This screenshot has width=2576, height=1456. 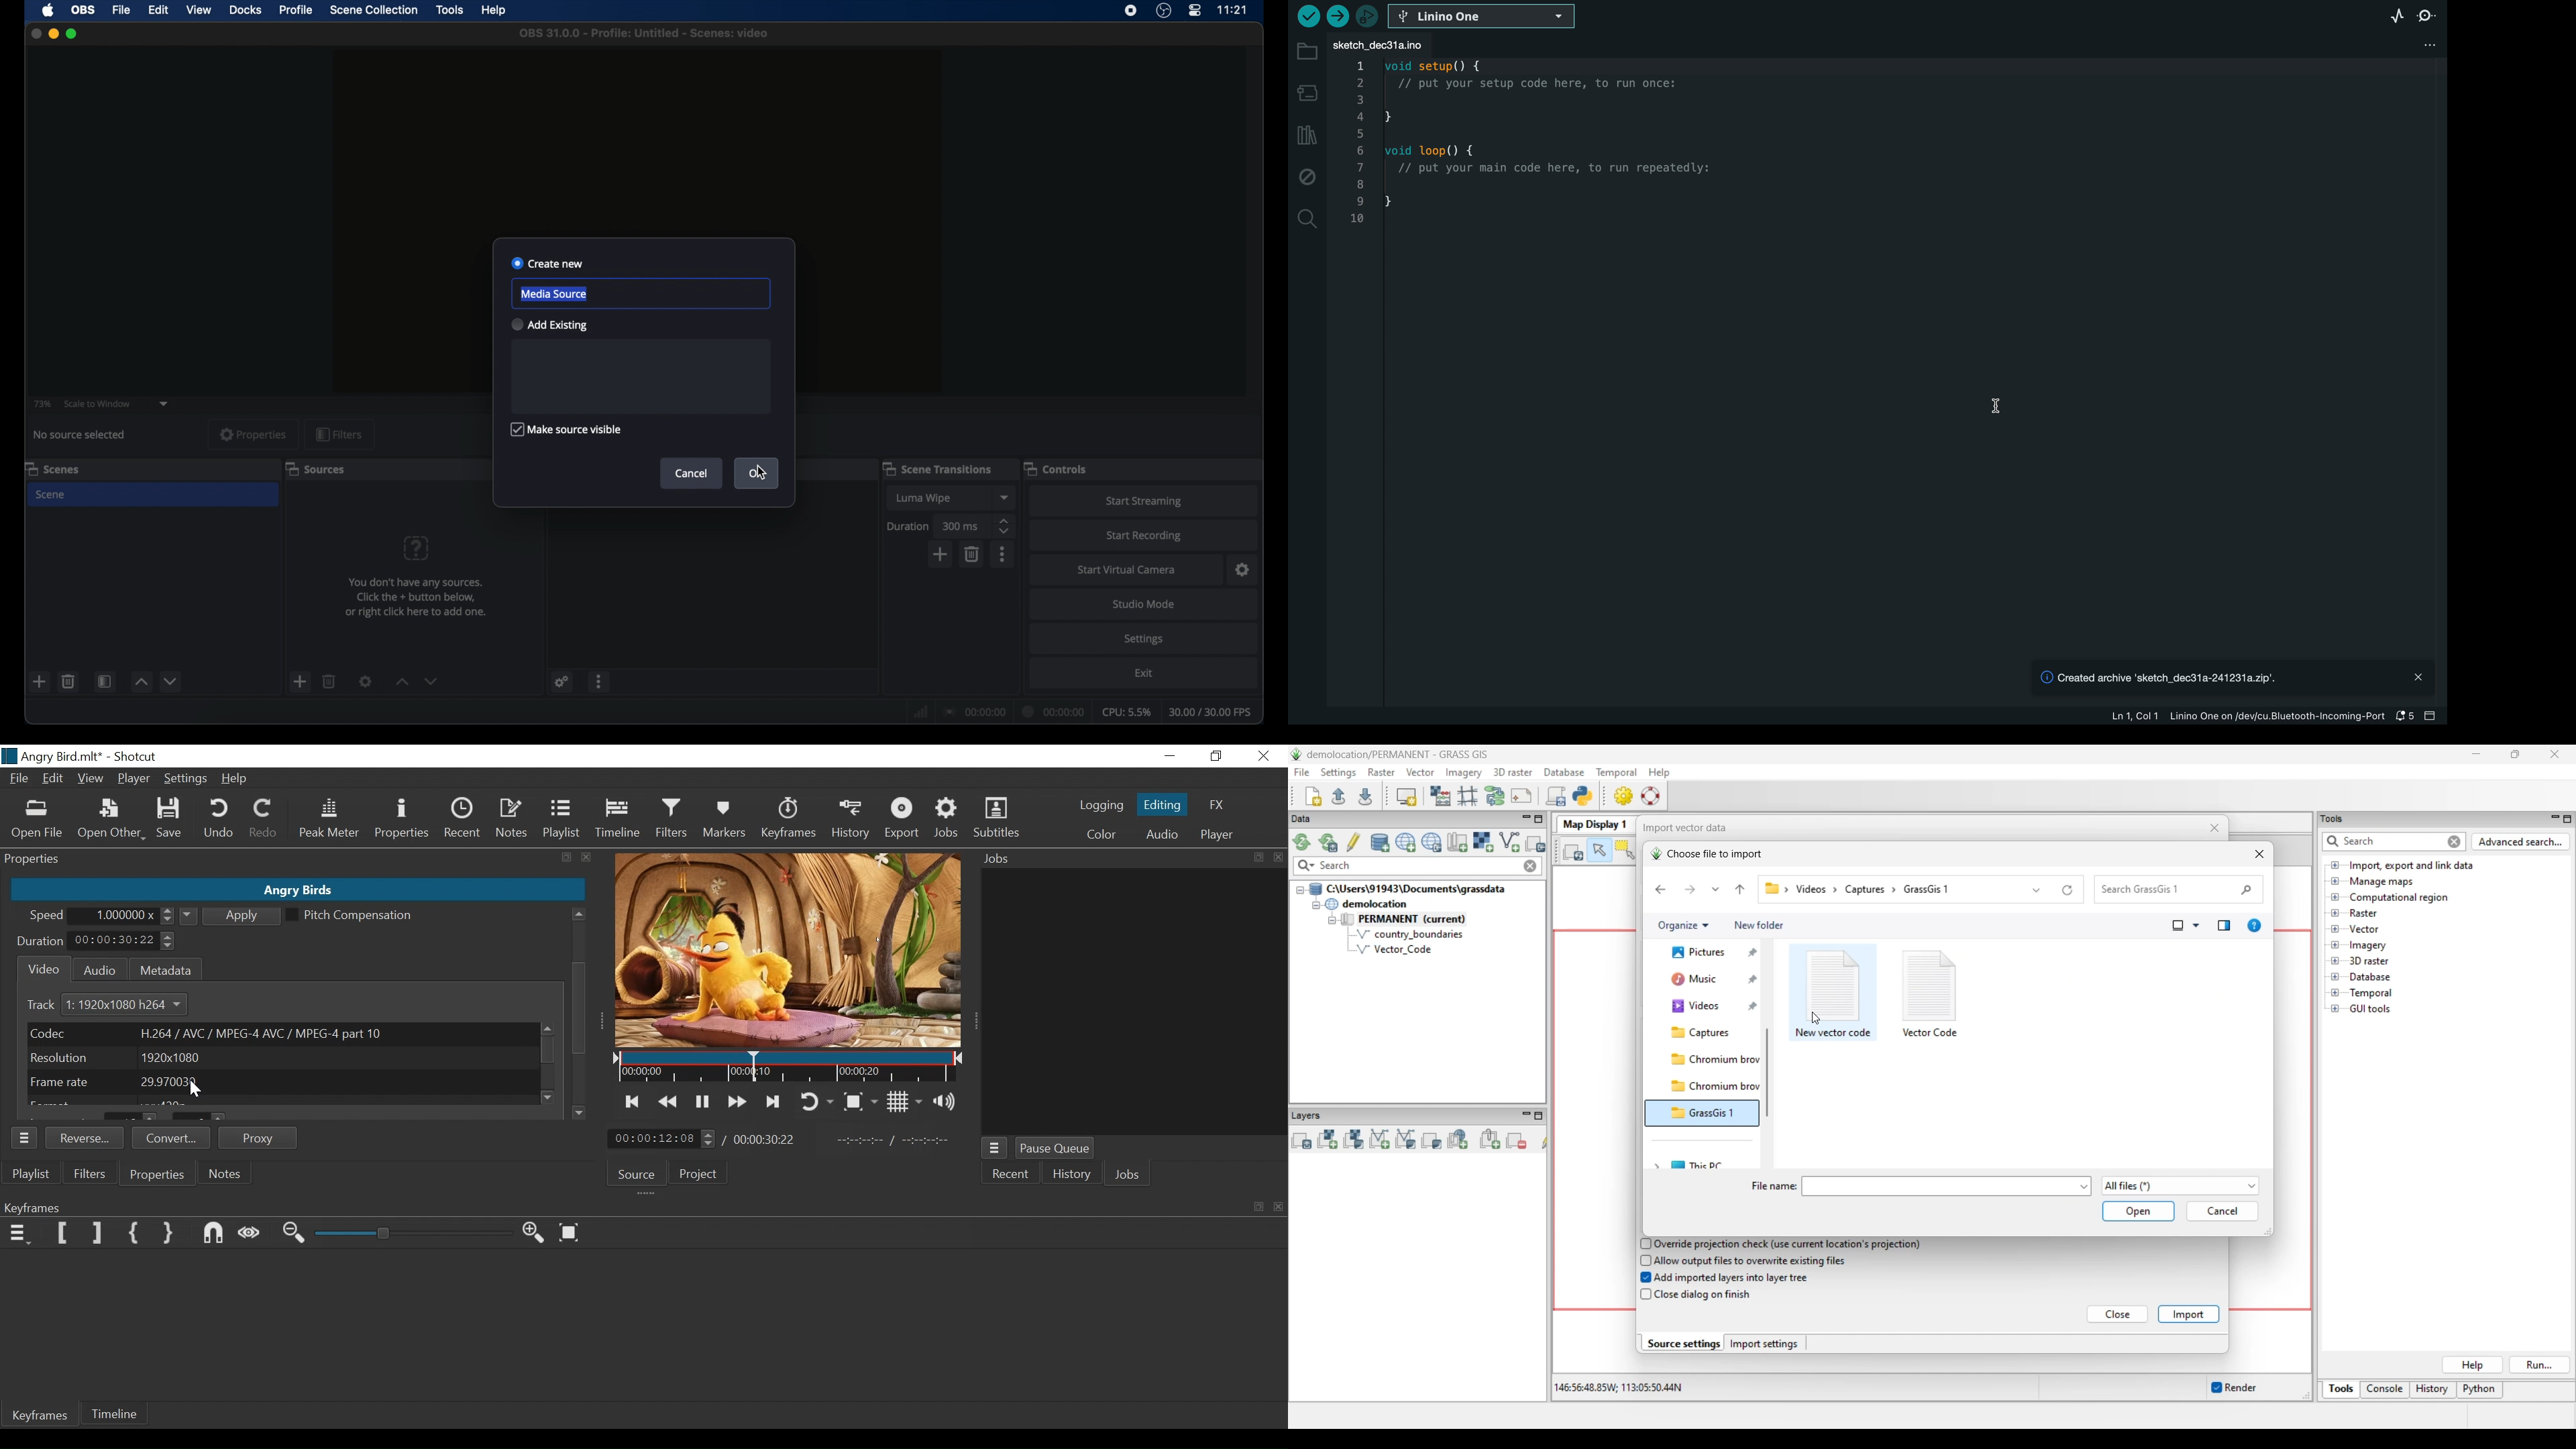 I want to click on settings, so click(x=1244, y=570).